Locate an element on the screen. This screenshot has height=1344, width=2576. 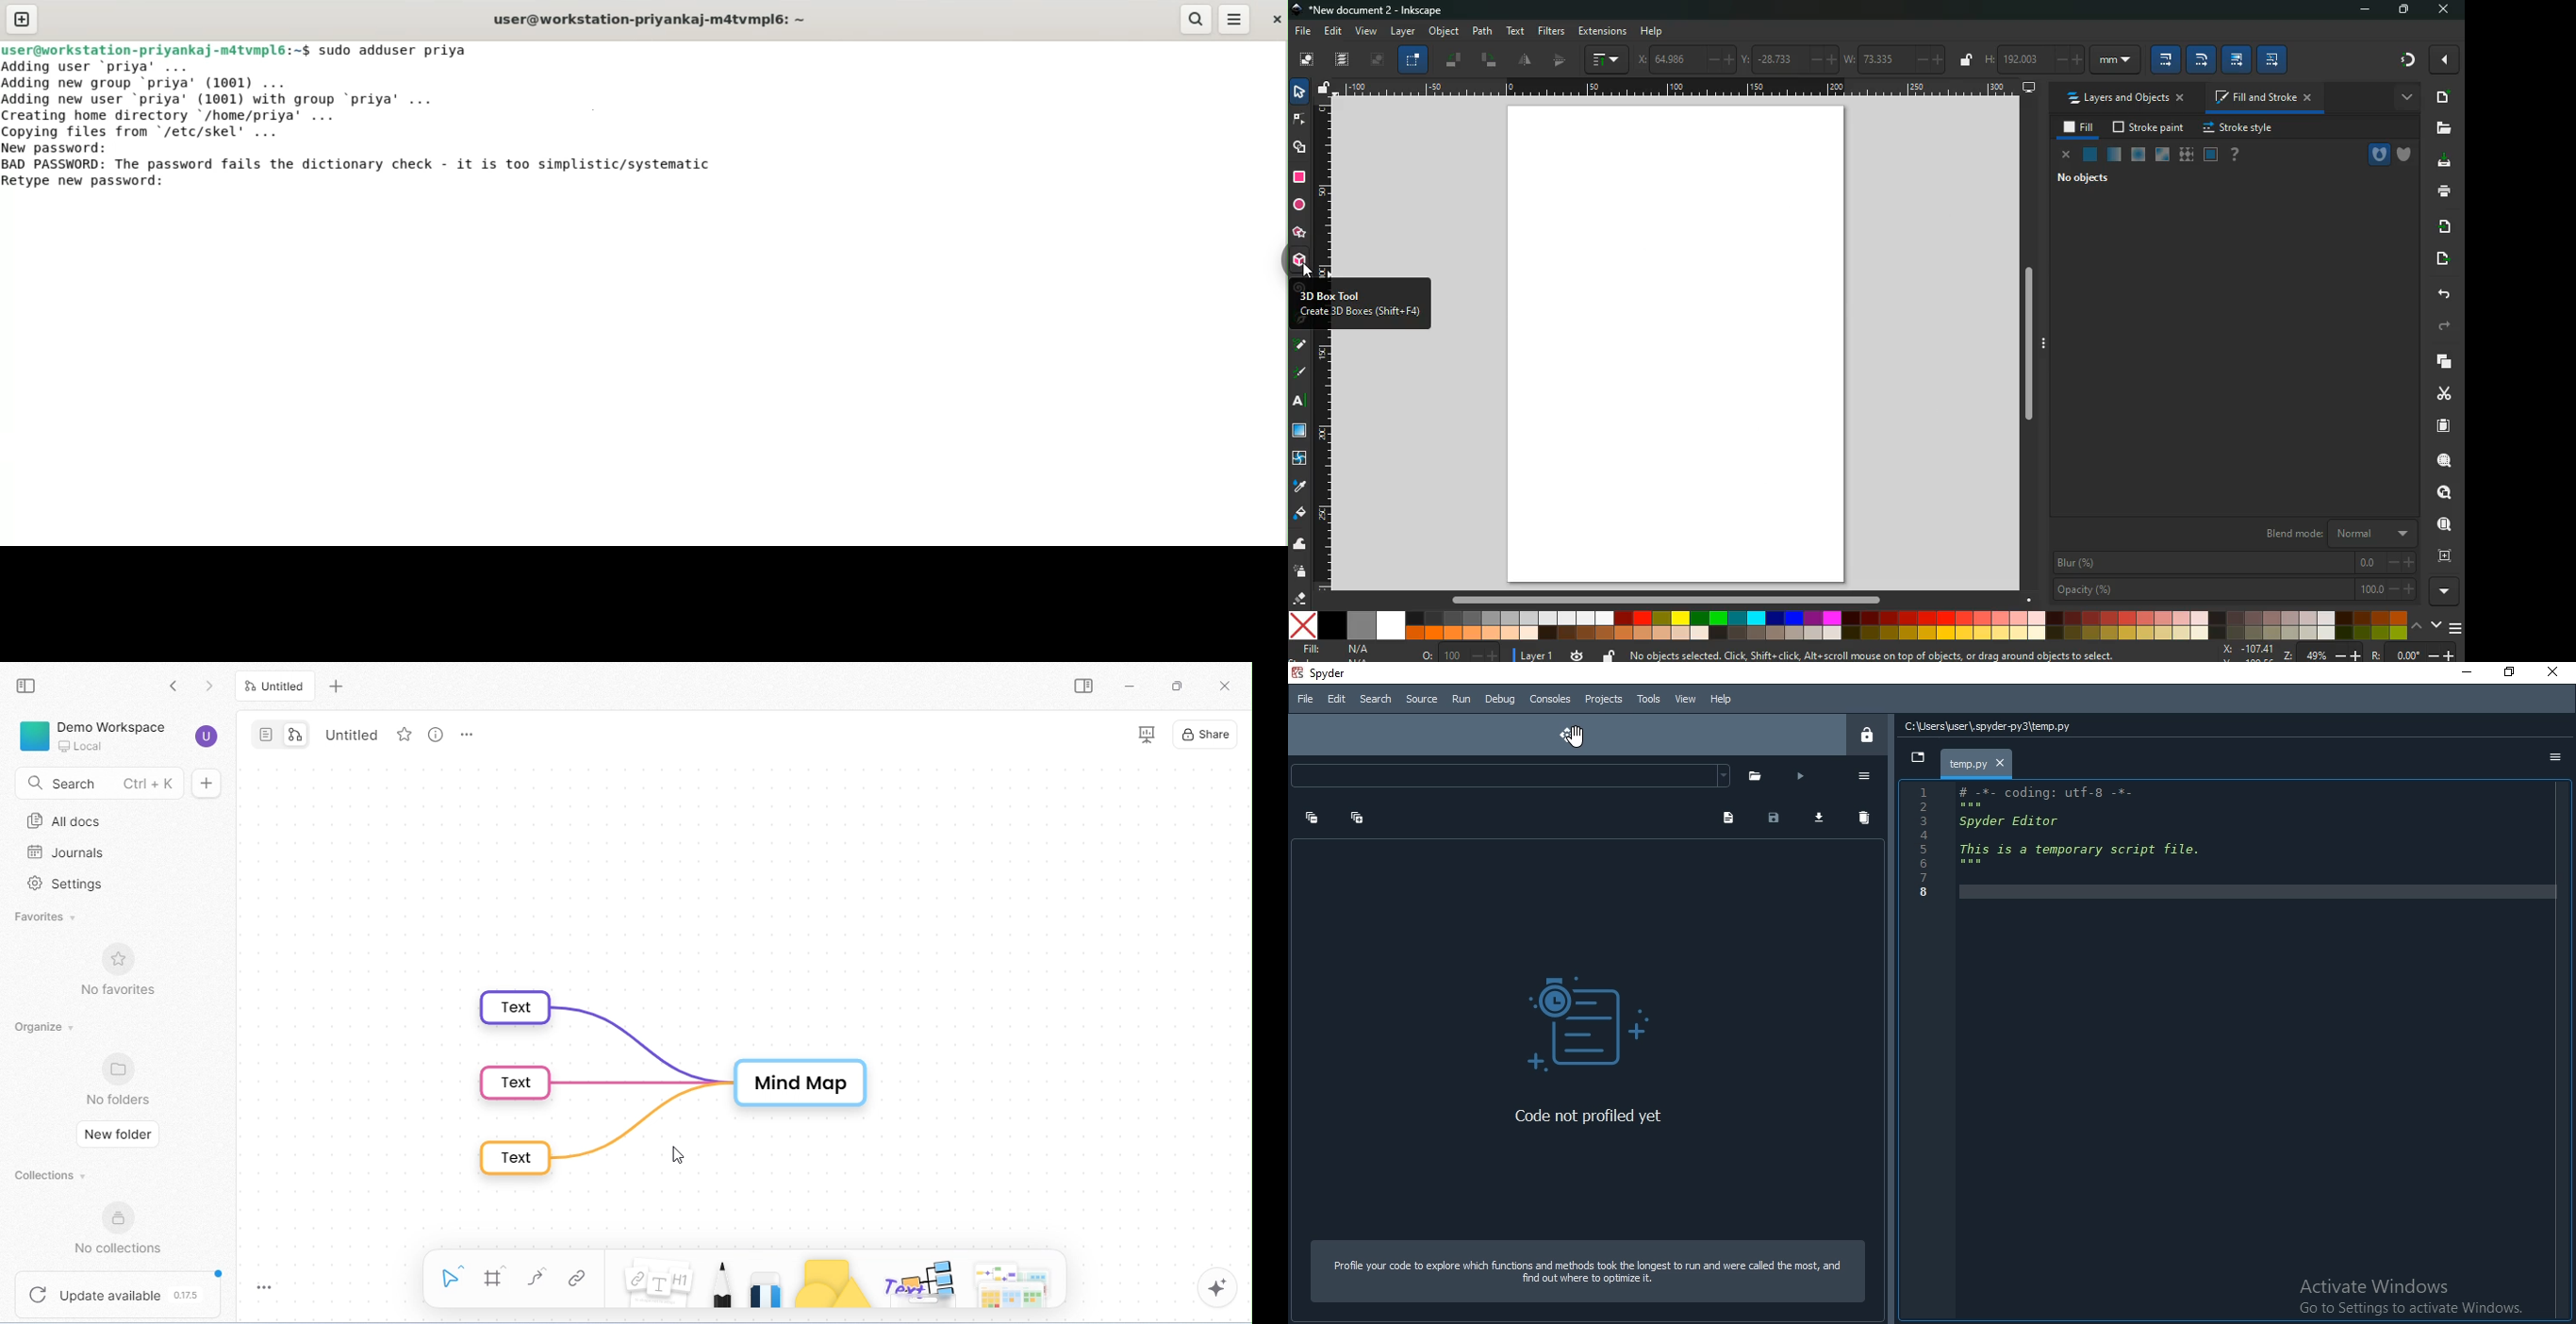
note is located at coordinates (656, 1278).